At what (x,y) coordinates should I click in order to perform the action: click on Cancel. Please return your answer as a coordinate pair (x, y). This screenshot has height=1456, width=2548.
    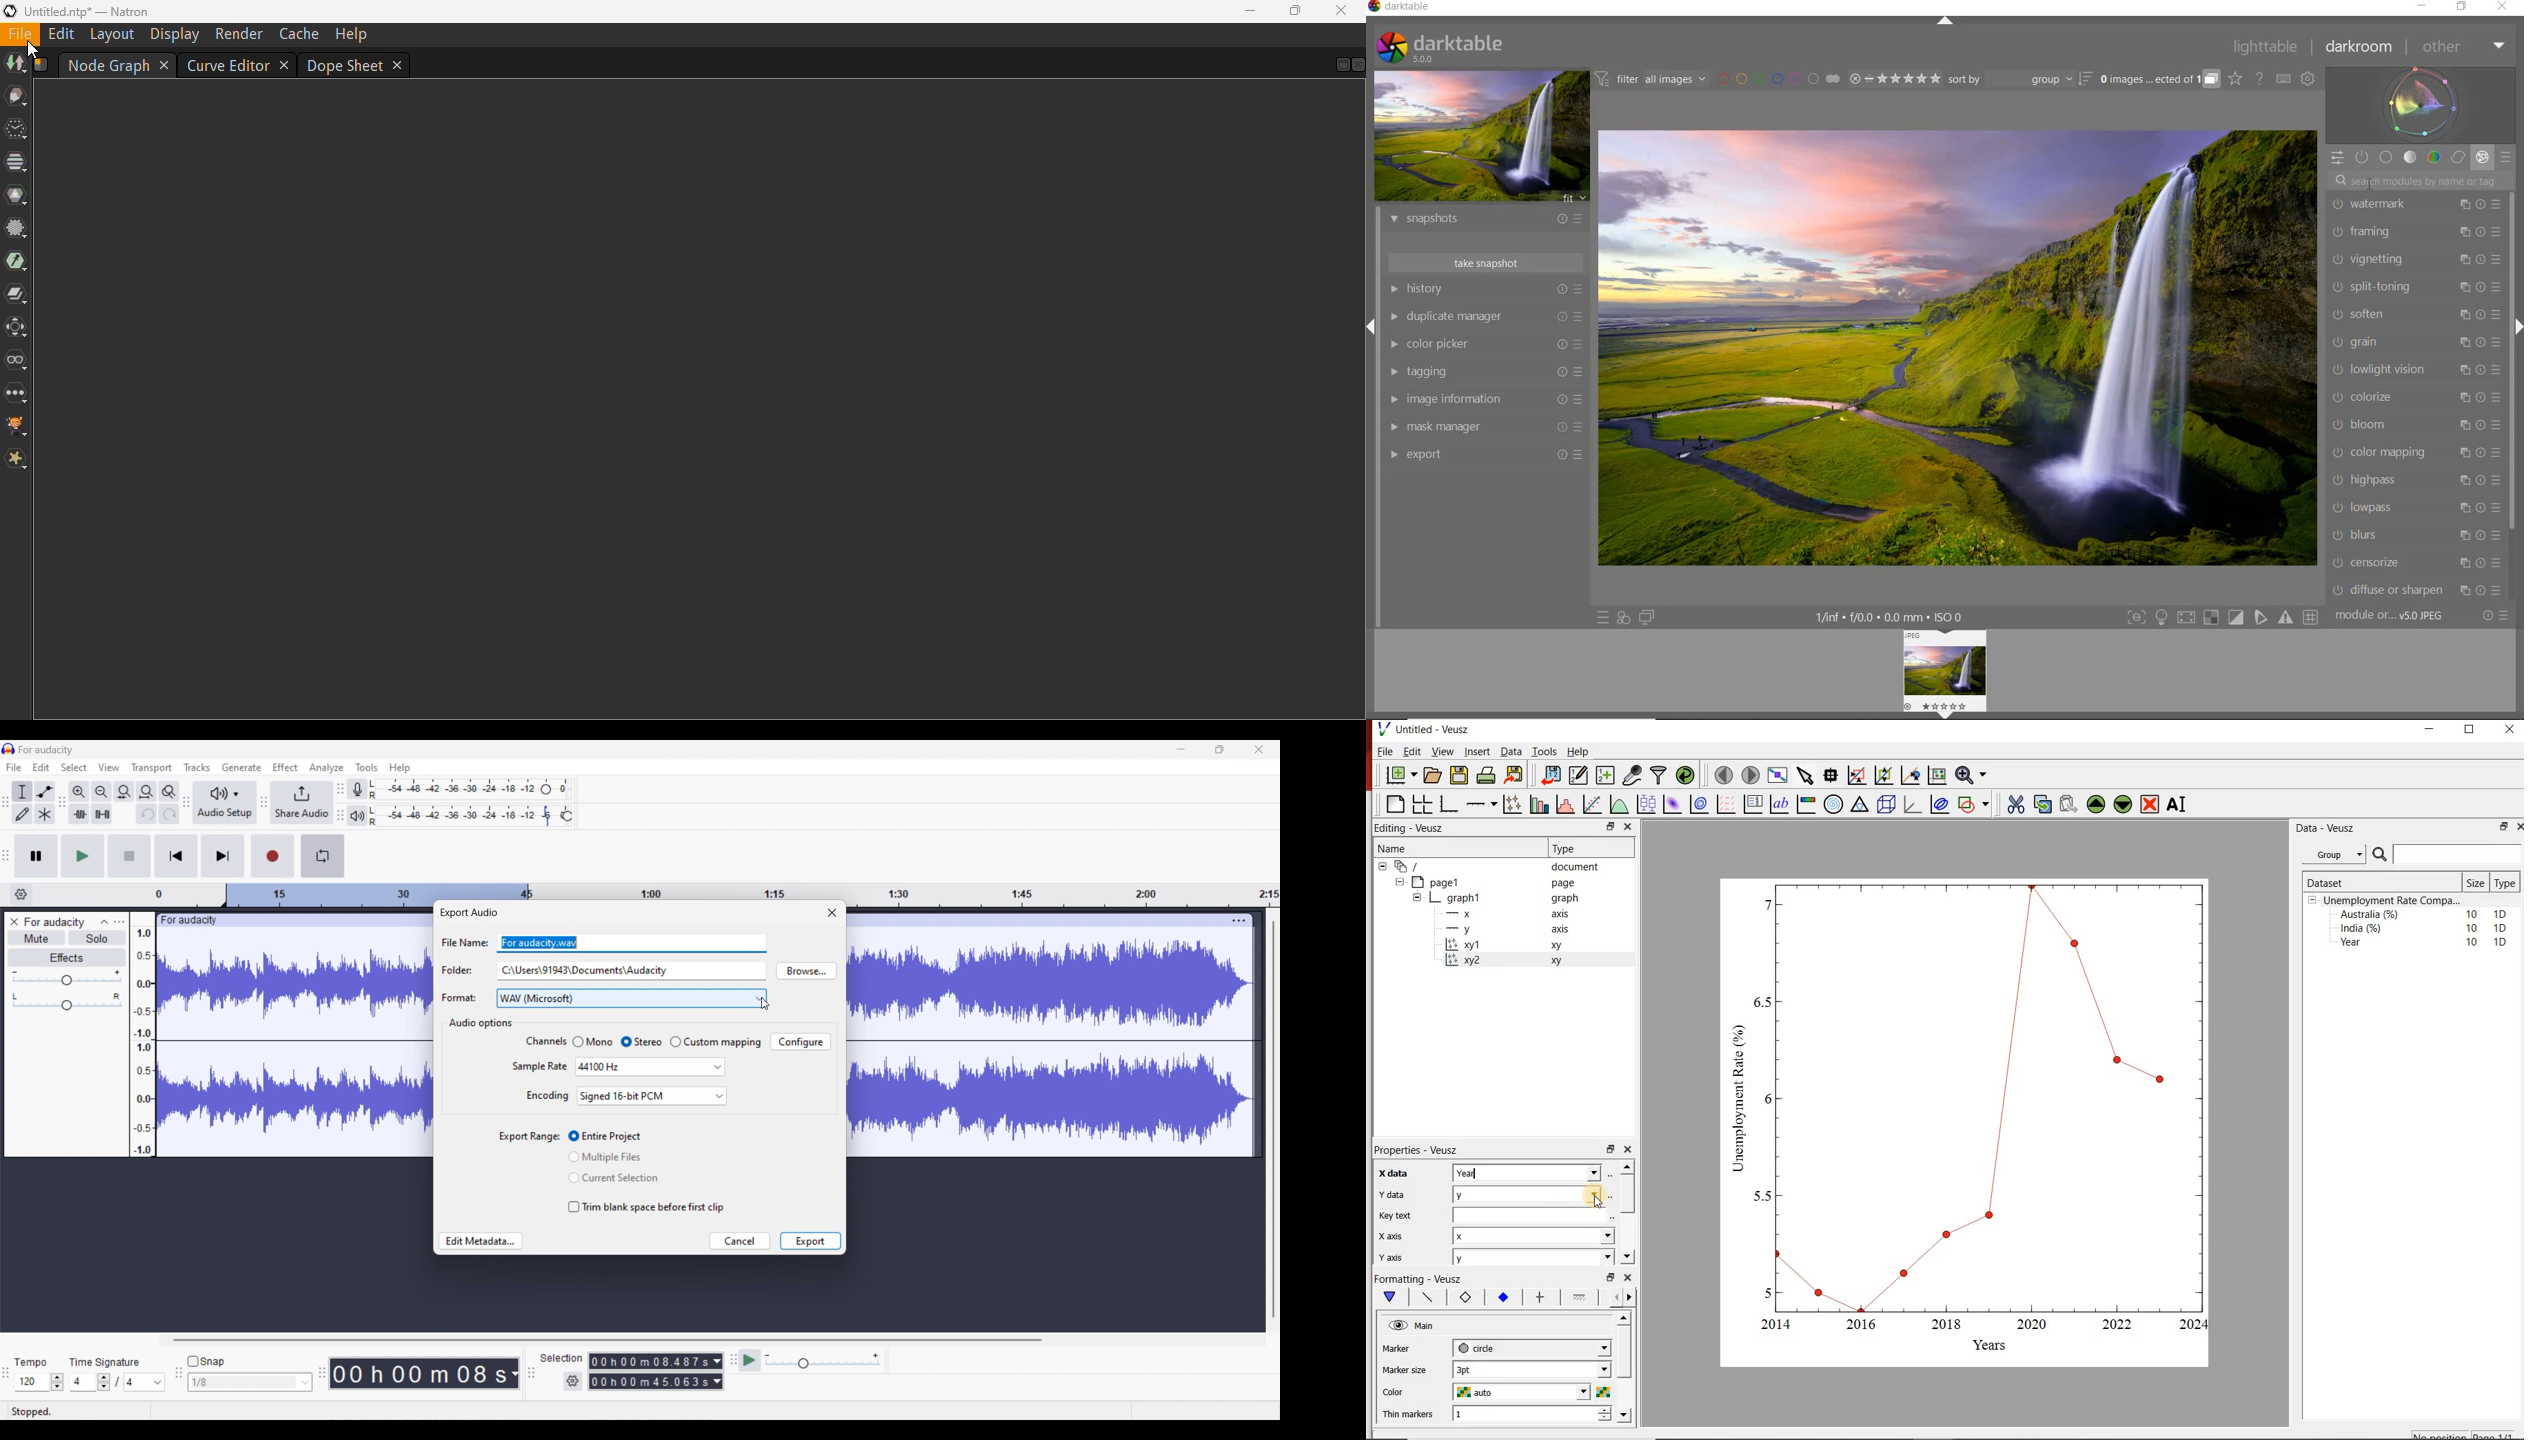
    Looking at the image, I should click on (739, 1241).